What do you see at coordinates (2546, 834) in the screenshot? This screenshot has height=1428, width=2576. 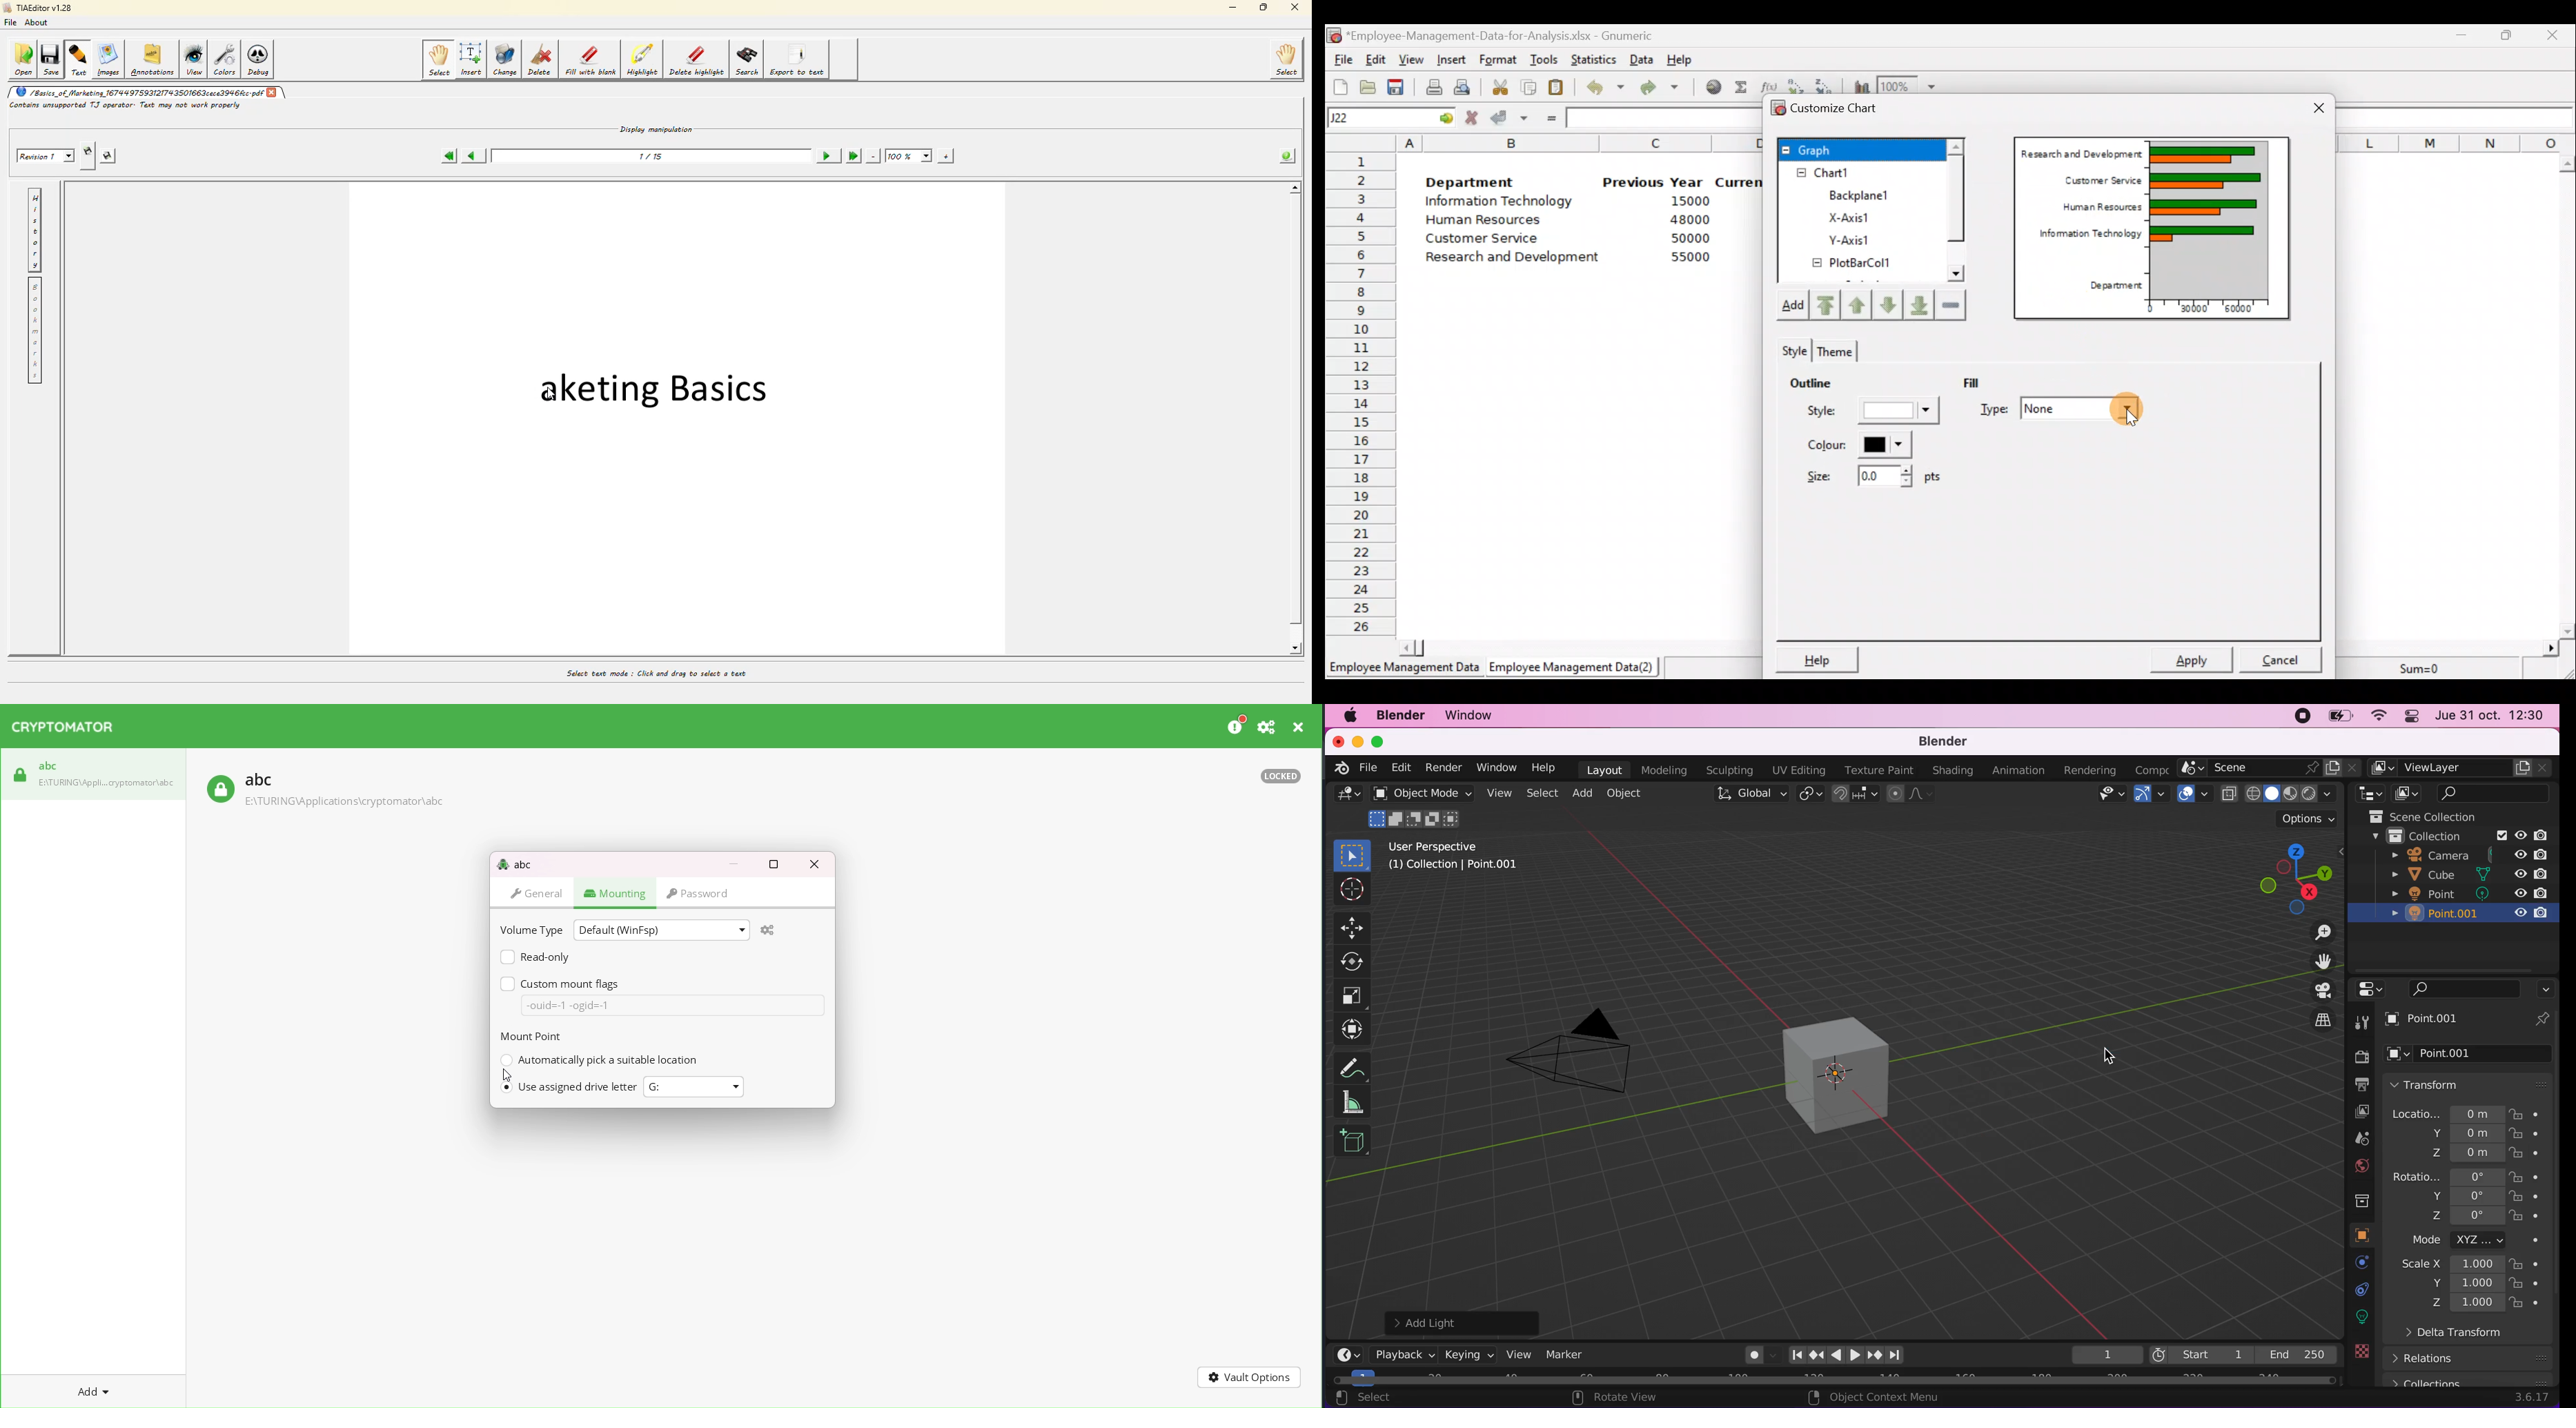 I see `disable in renders` at bounding box center [2546, 834].